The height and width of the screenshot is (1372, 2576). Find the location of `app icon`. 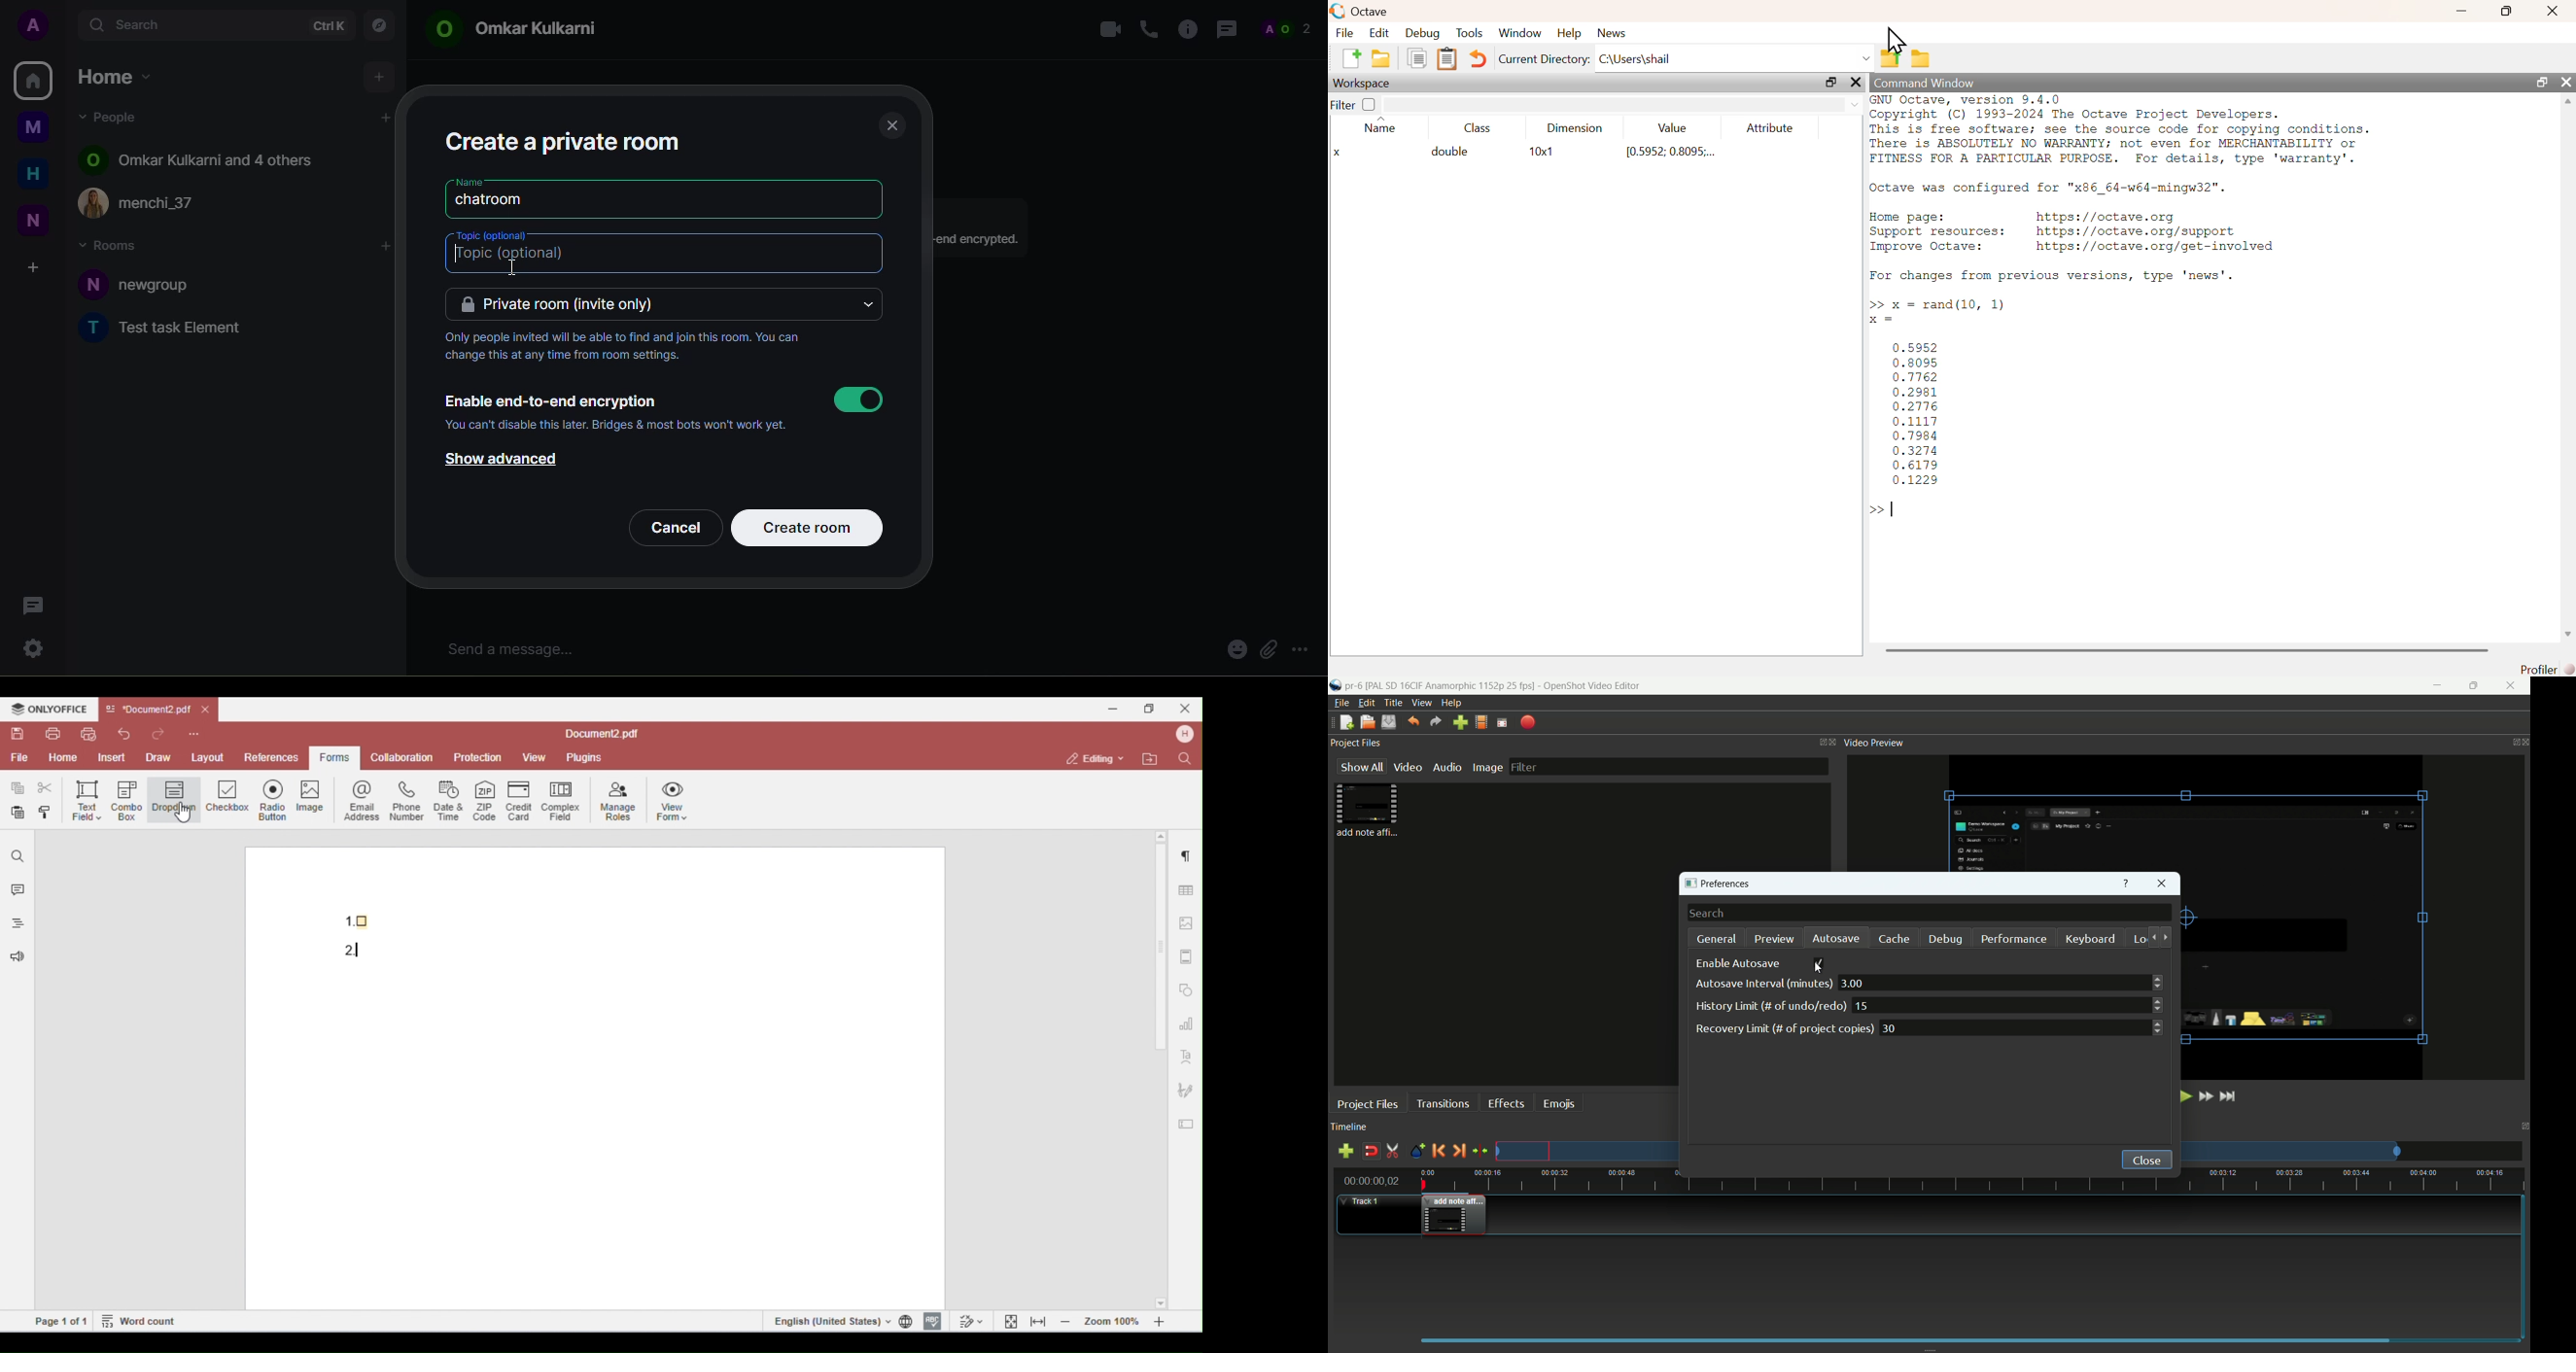

app icon is located at coordinates (1335, 687).